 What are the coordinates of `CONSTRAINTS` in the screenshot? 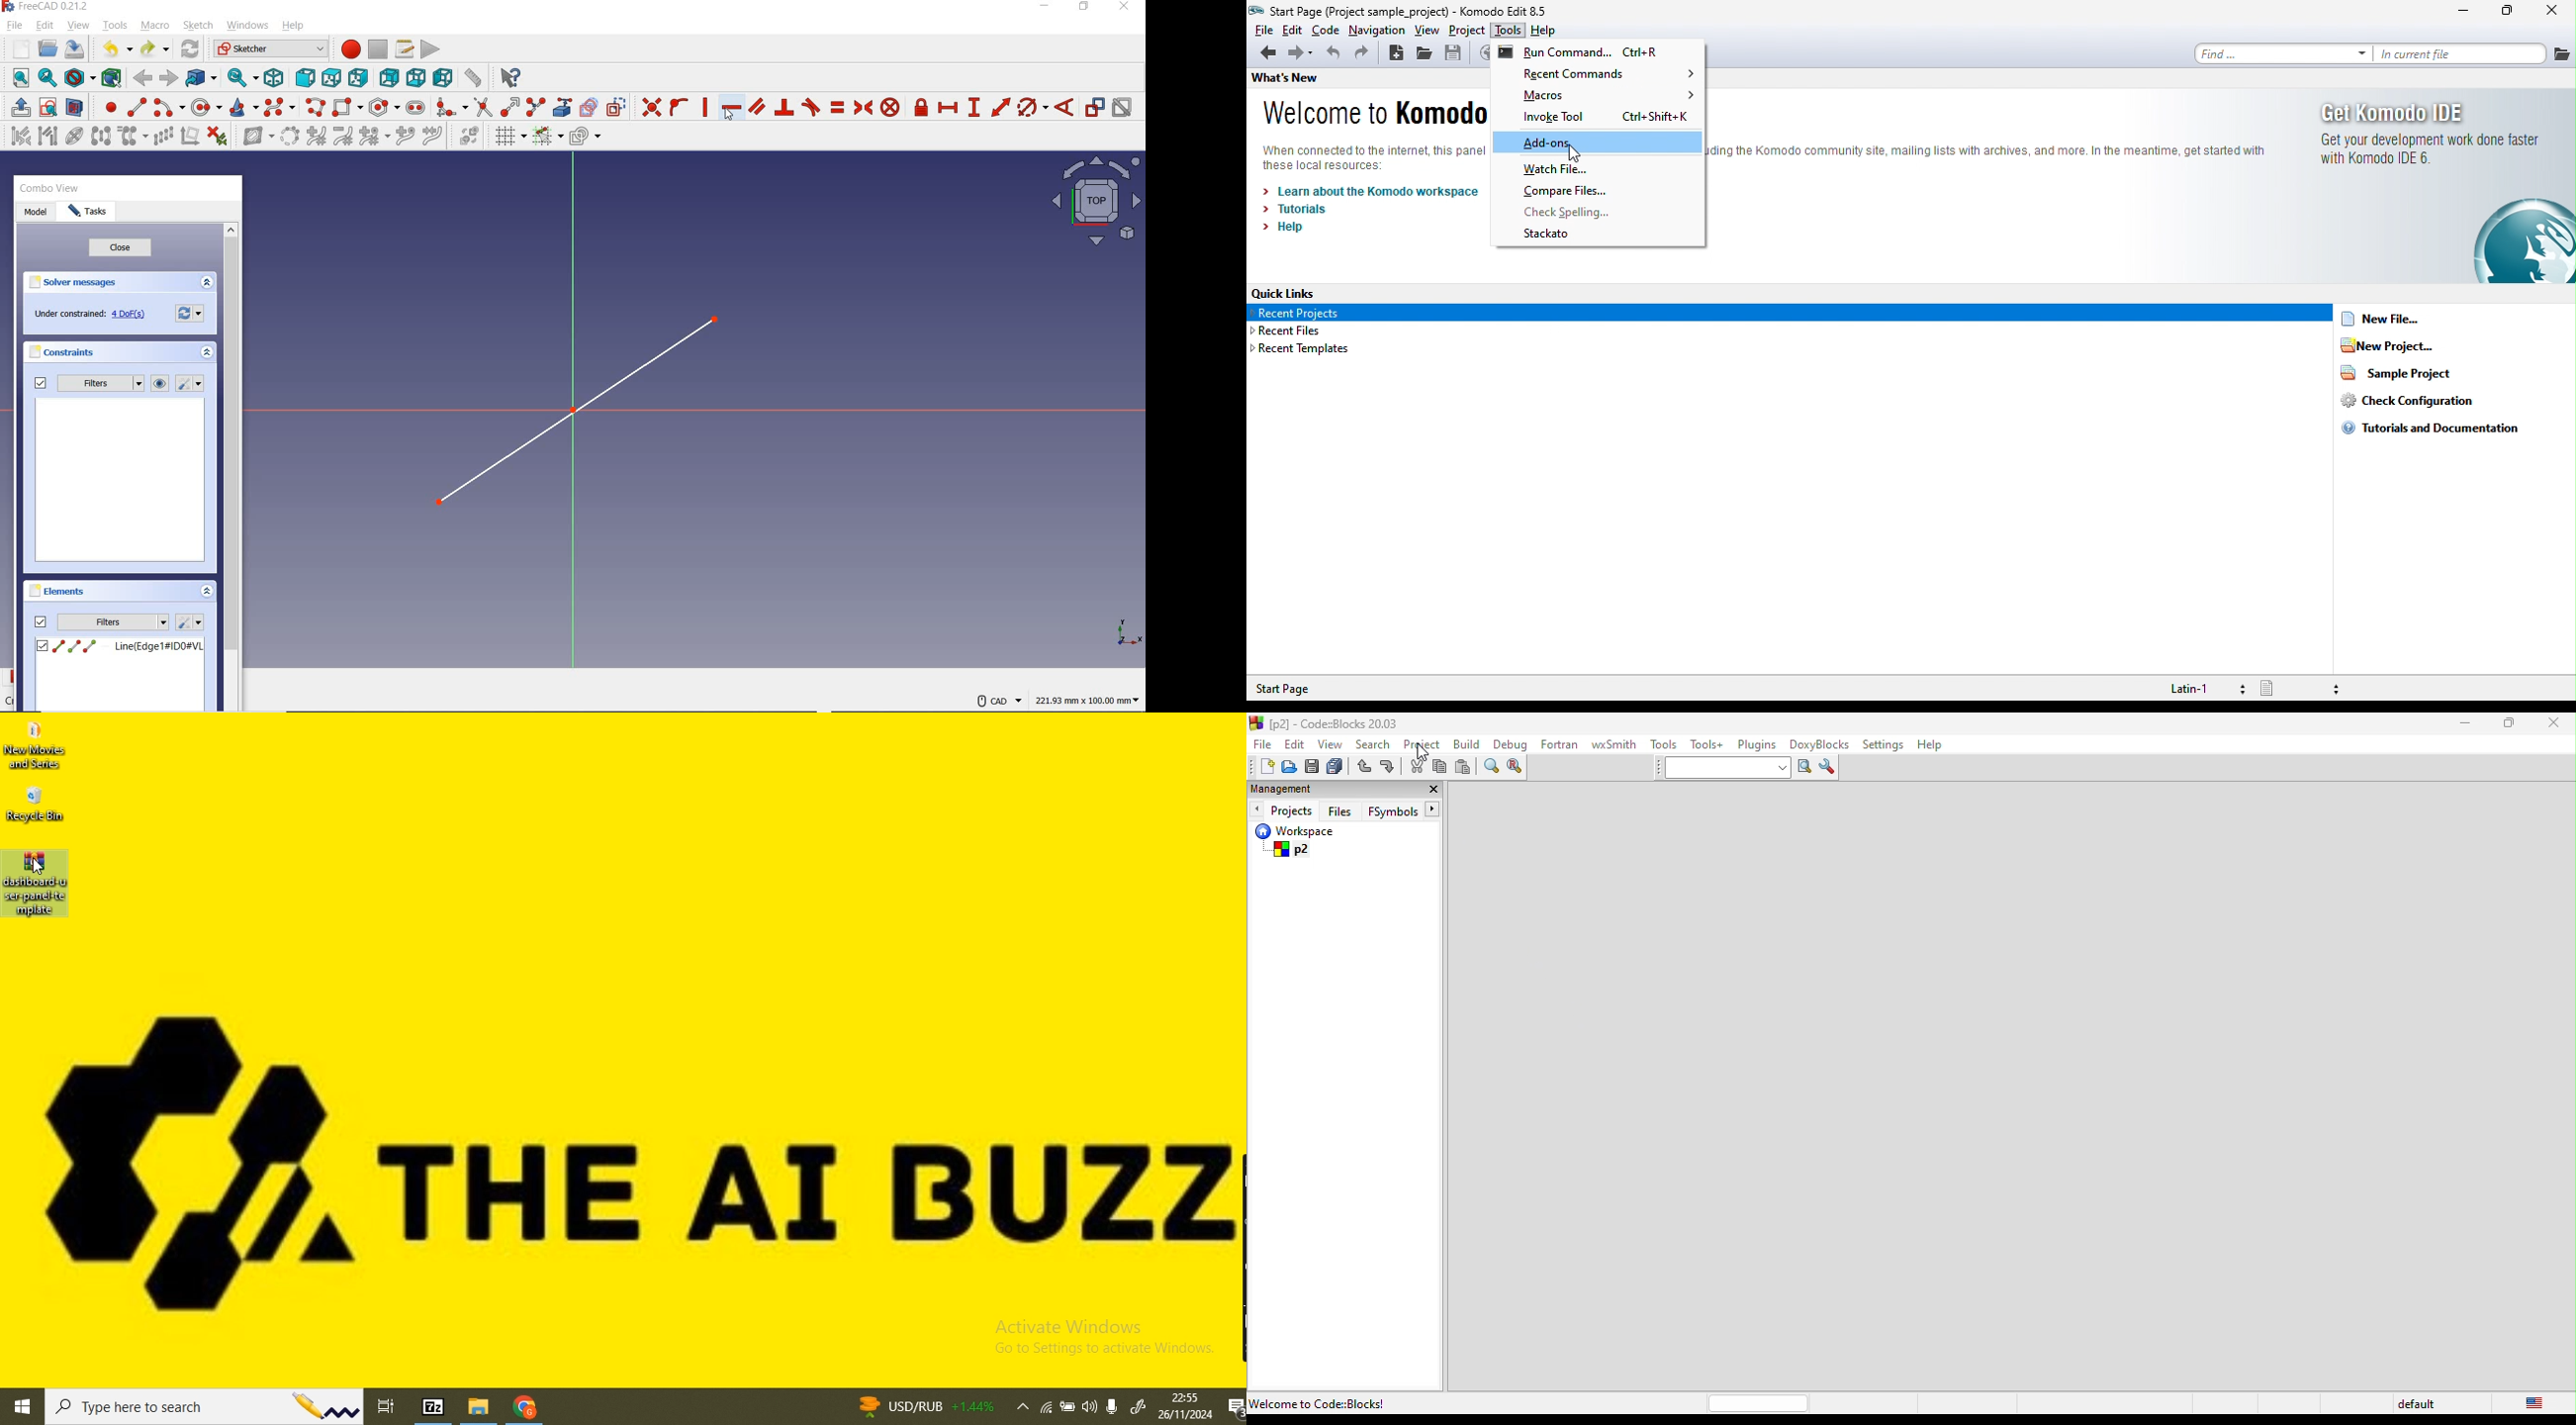 It's located at (61, 351).